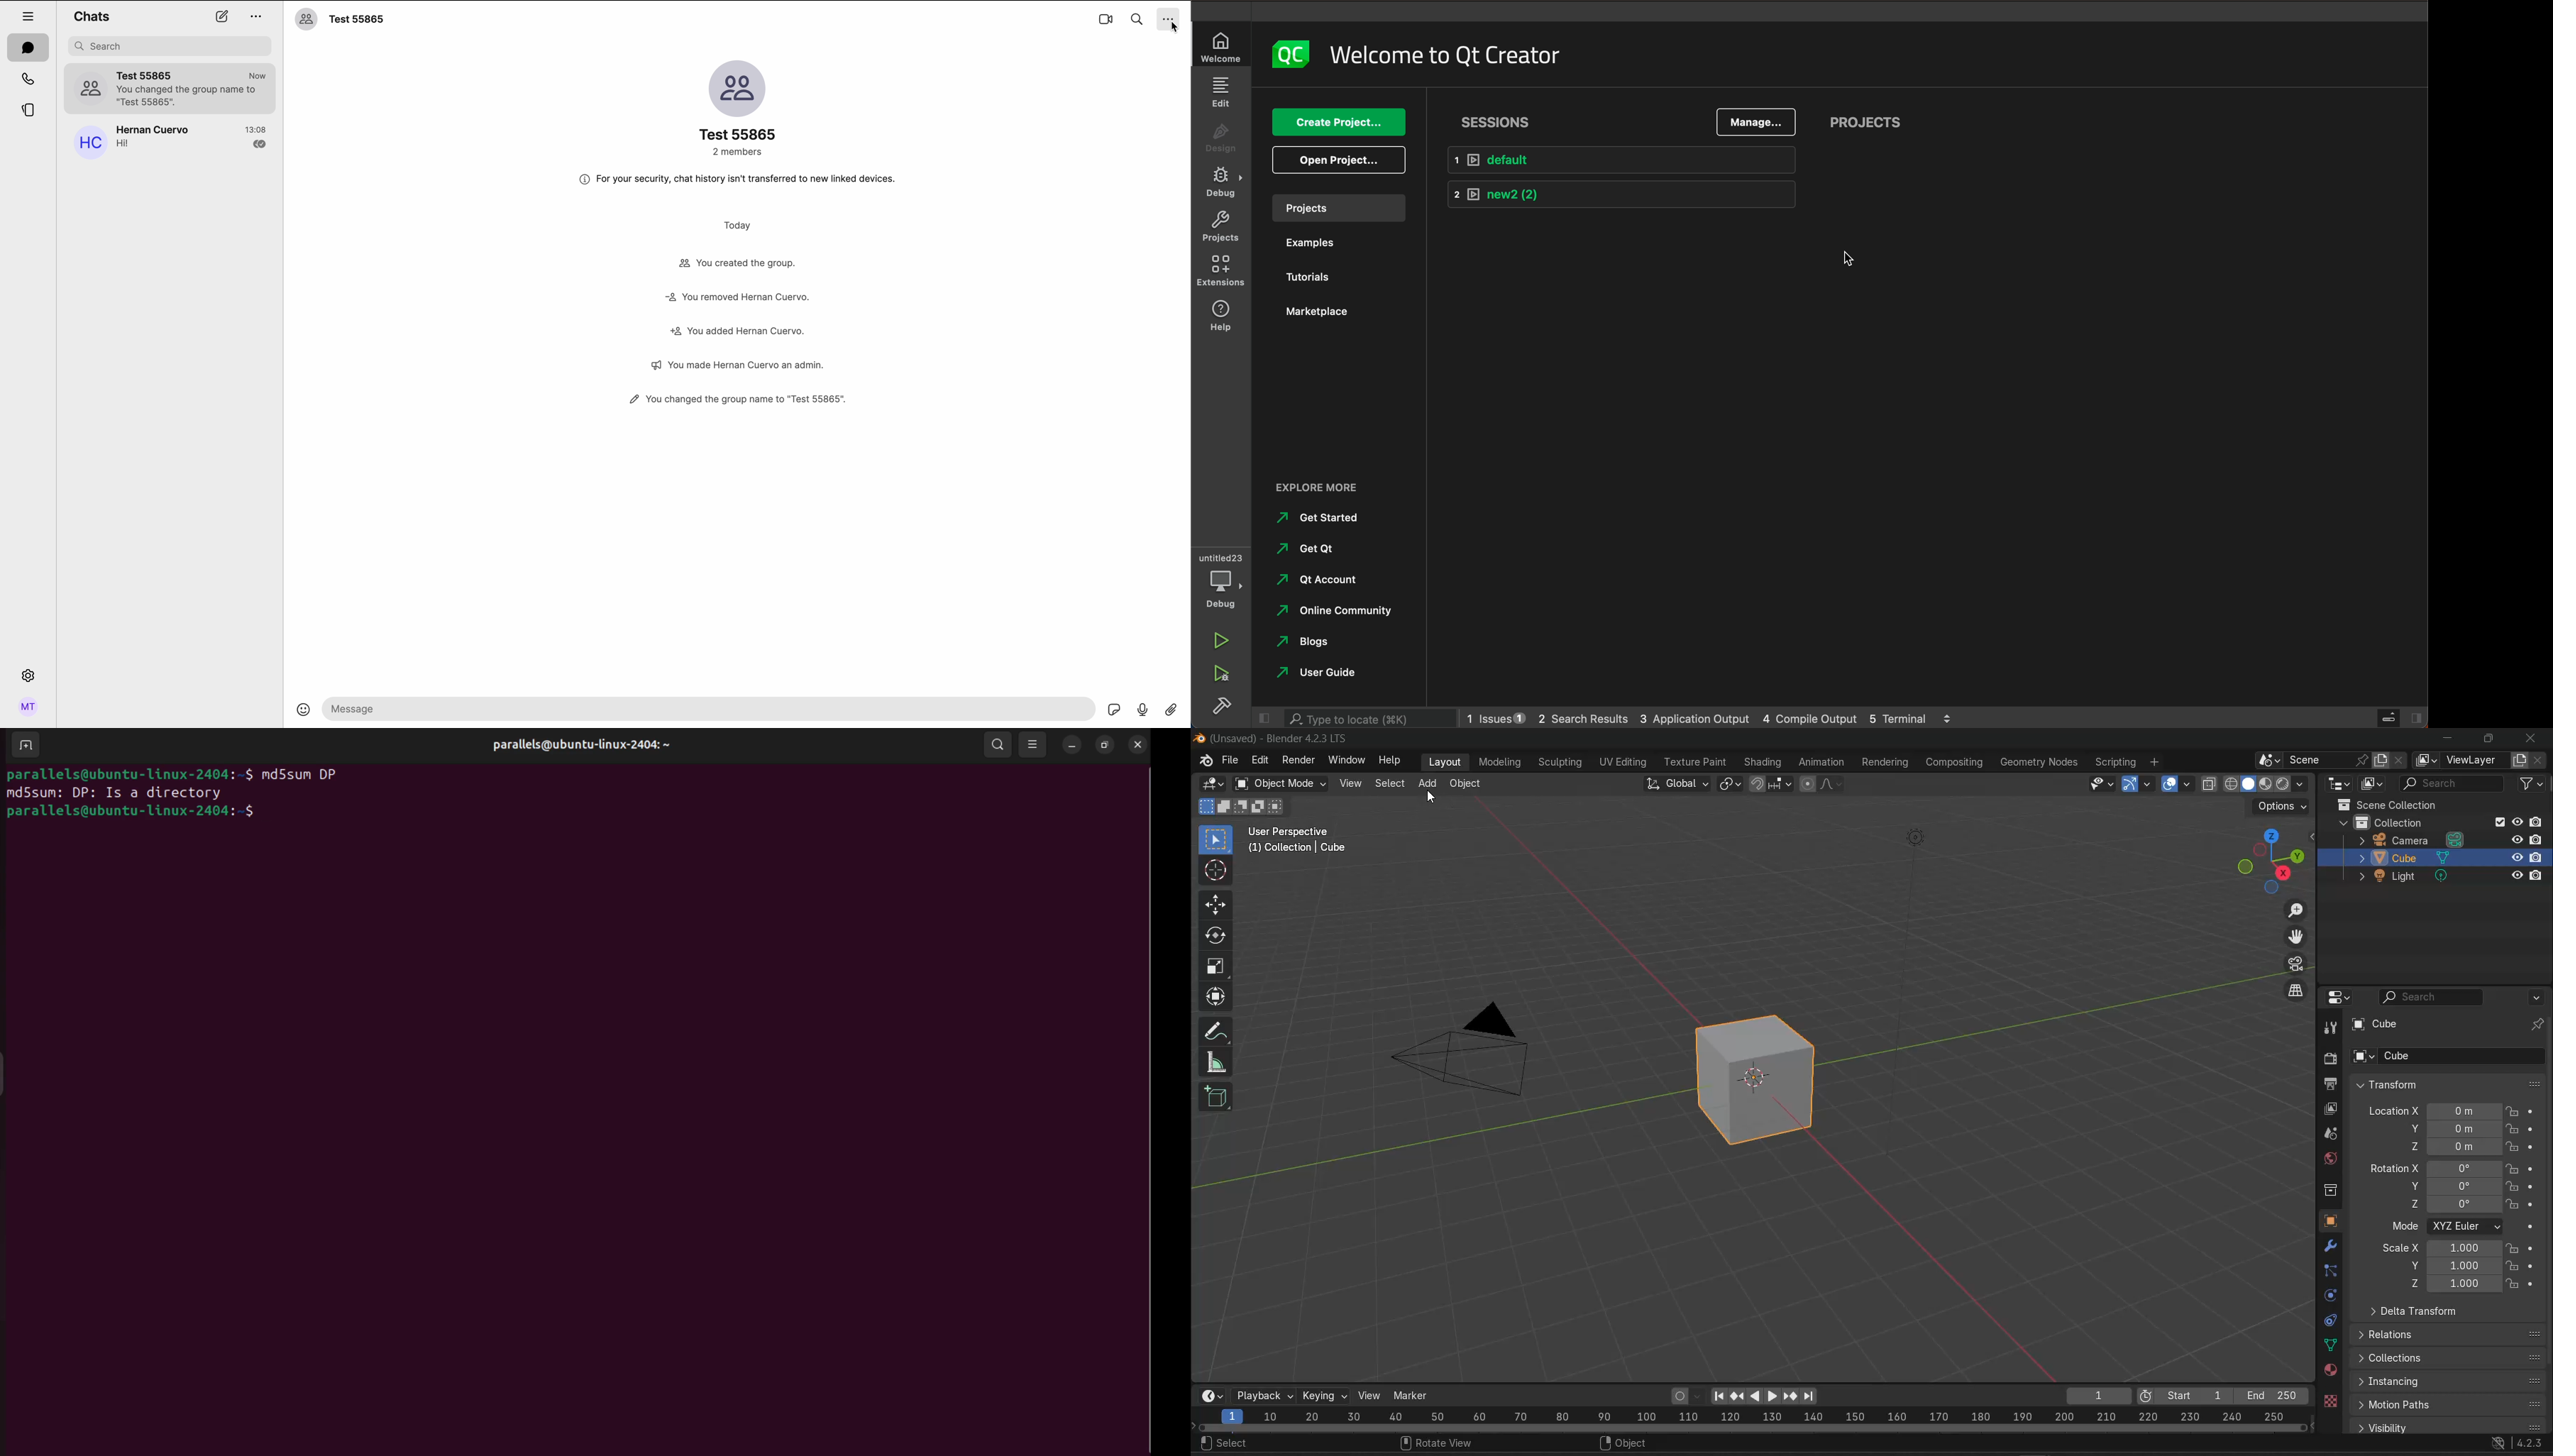  What do you see at coordinates (2171, 783) in the screenshot?
I see `show overlays` at bounding box center [2171, 783].